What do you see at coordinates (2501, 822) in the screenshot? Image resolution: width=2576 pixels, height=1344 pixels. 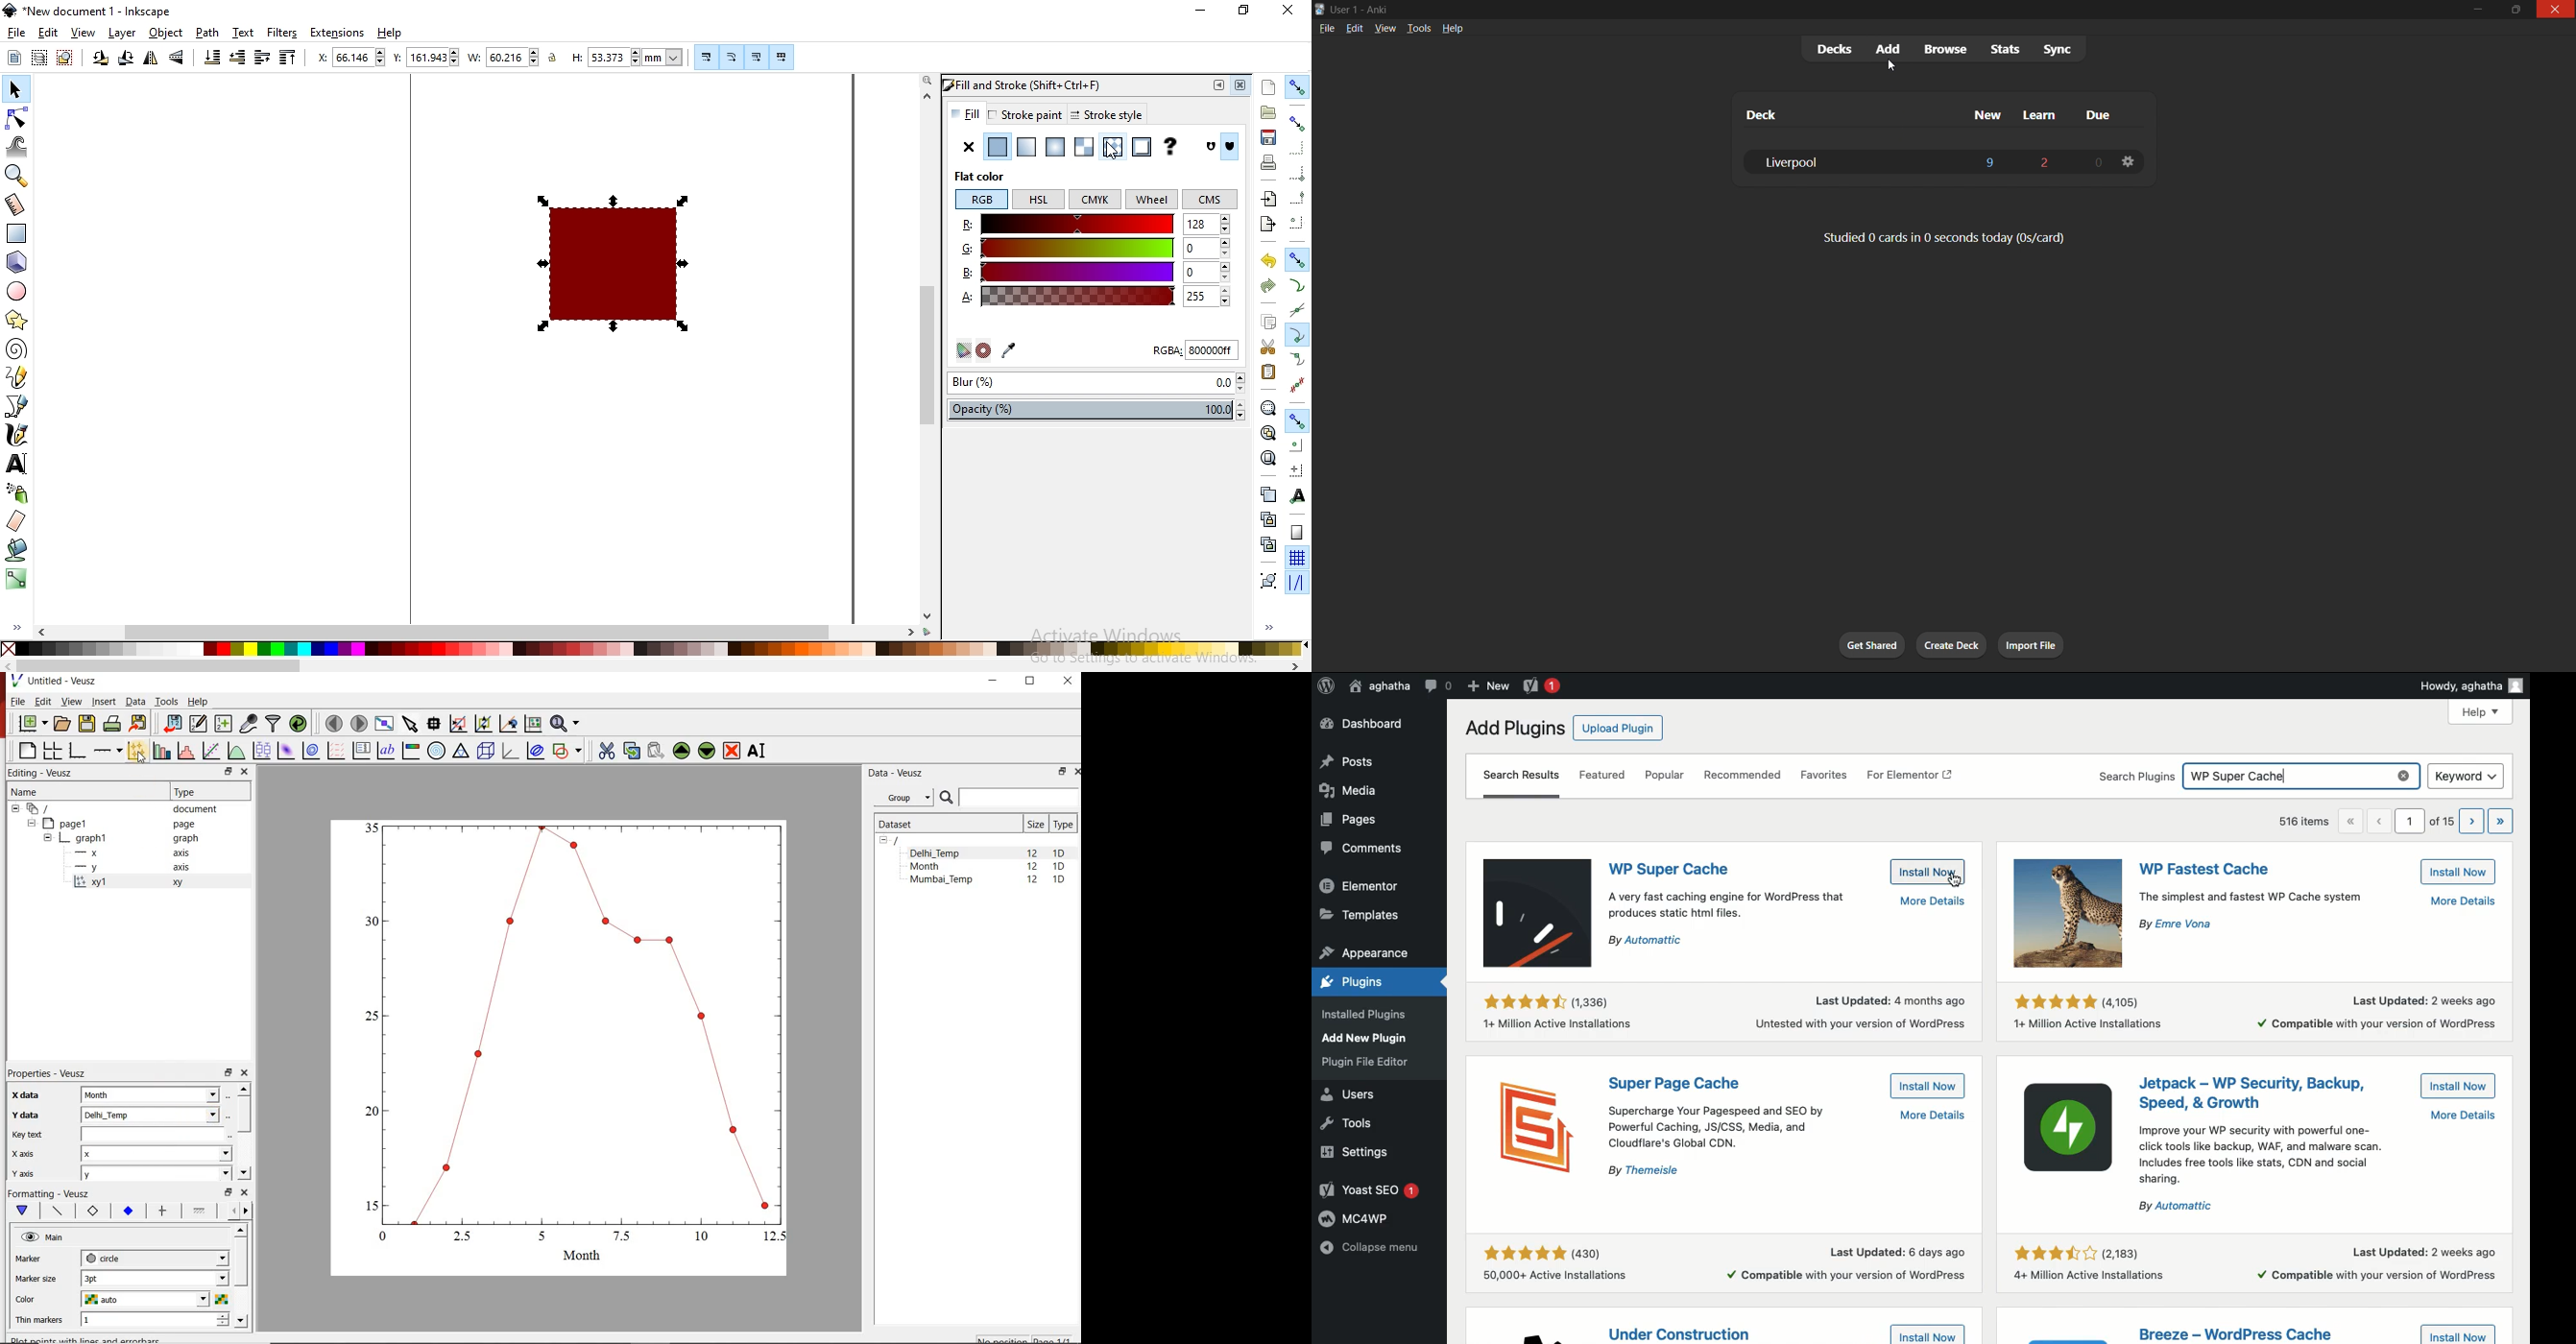 I see `last page` at bounding box center [2501, 822].